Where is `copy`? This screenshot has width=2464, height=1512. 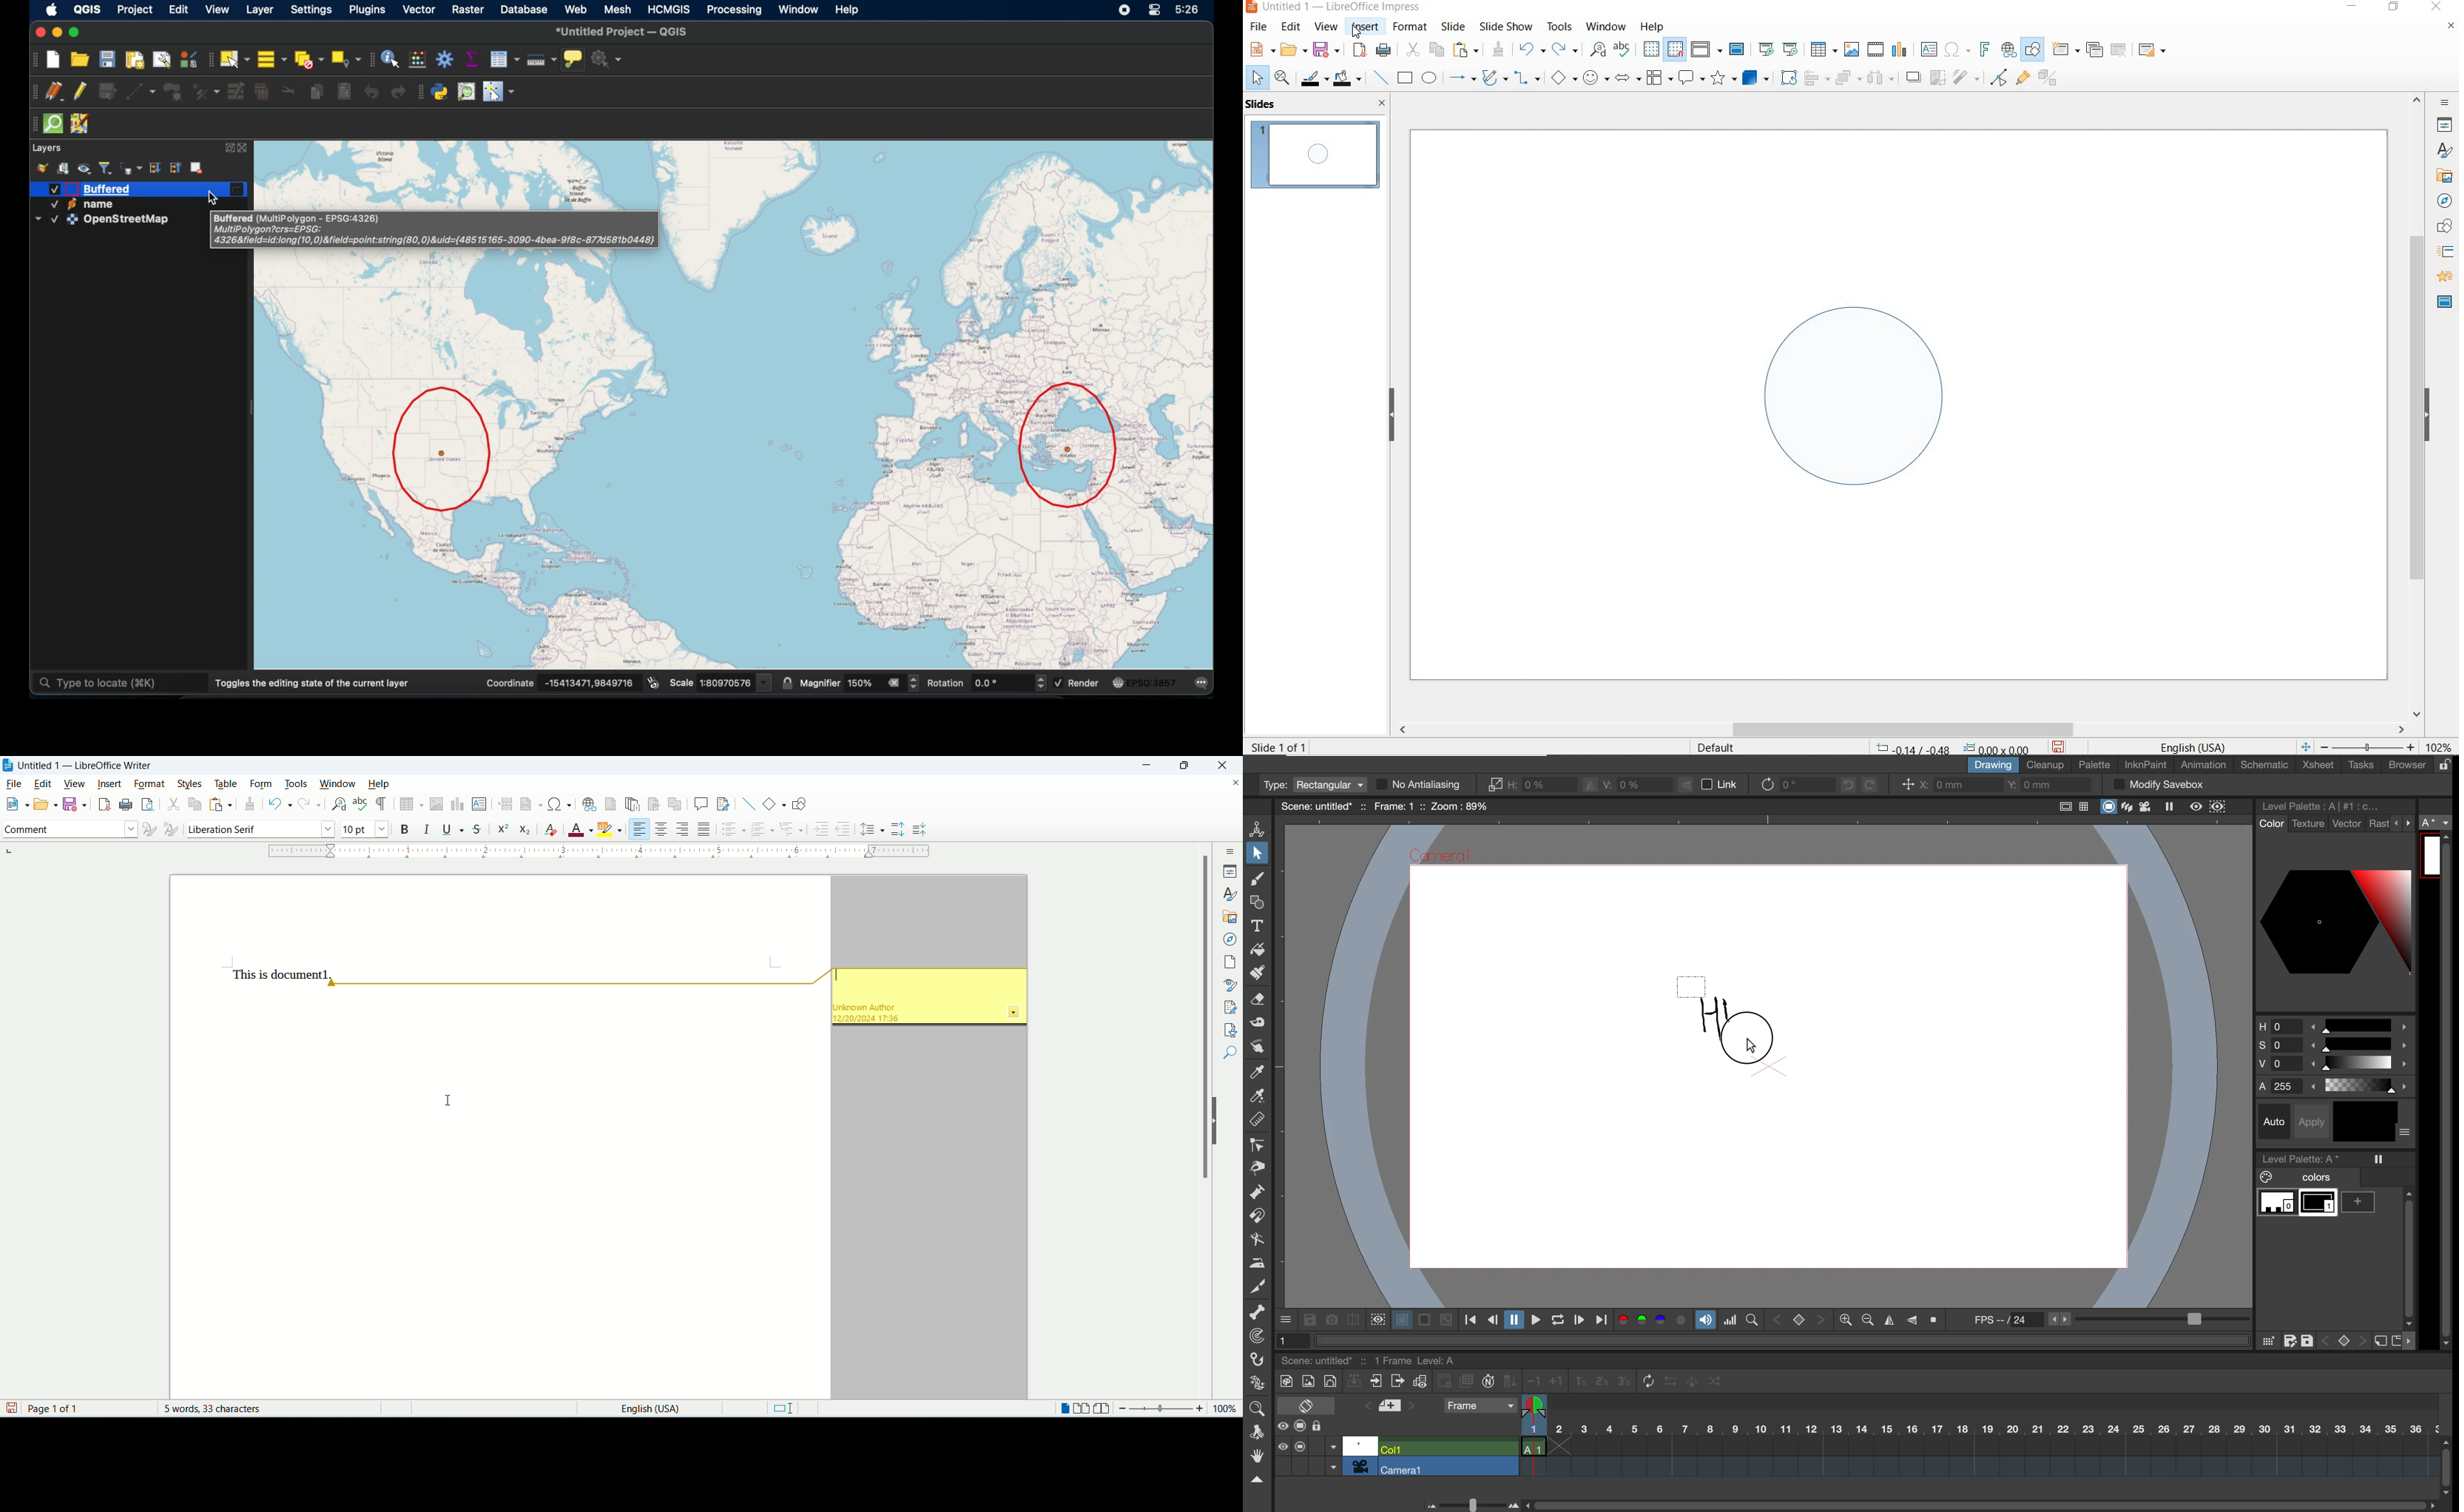 copy is located at coordinates (194, 806).